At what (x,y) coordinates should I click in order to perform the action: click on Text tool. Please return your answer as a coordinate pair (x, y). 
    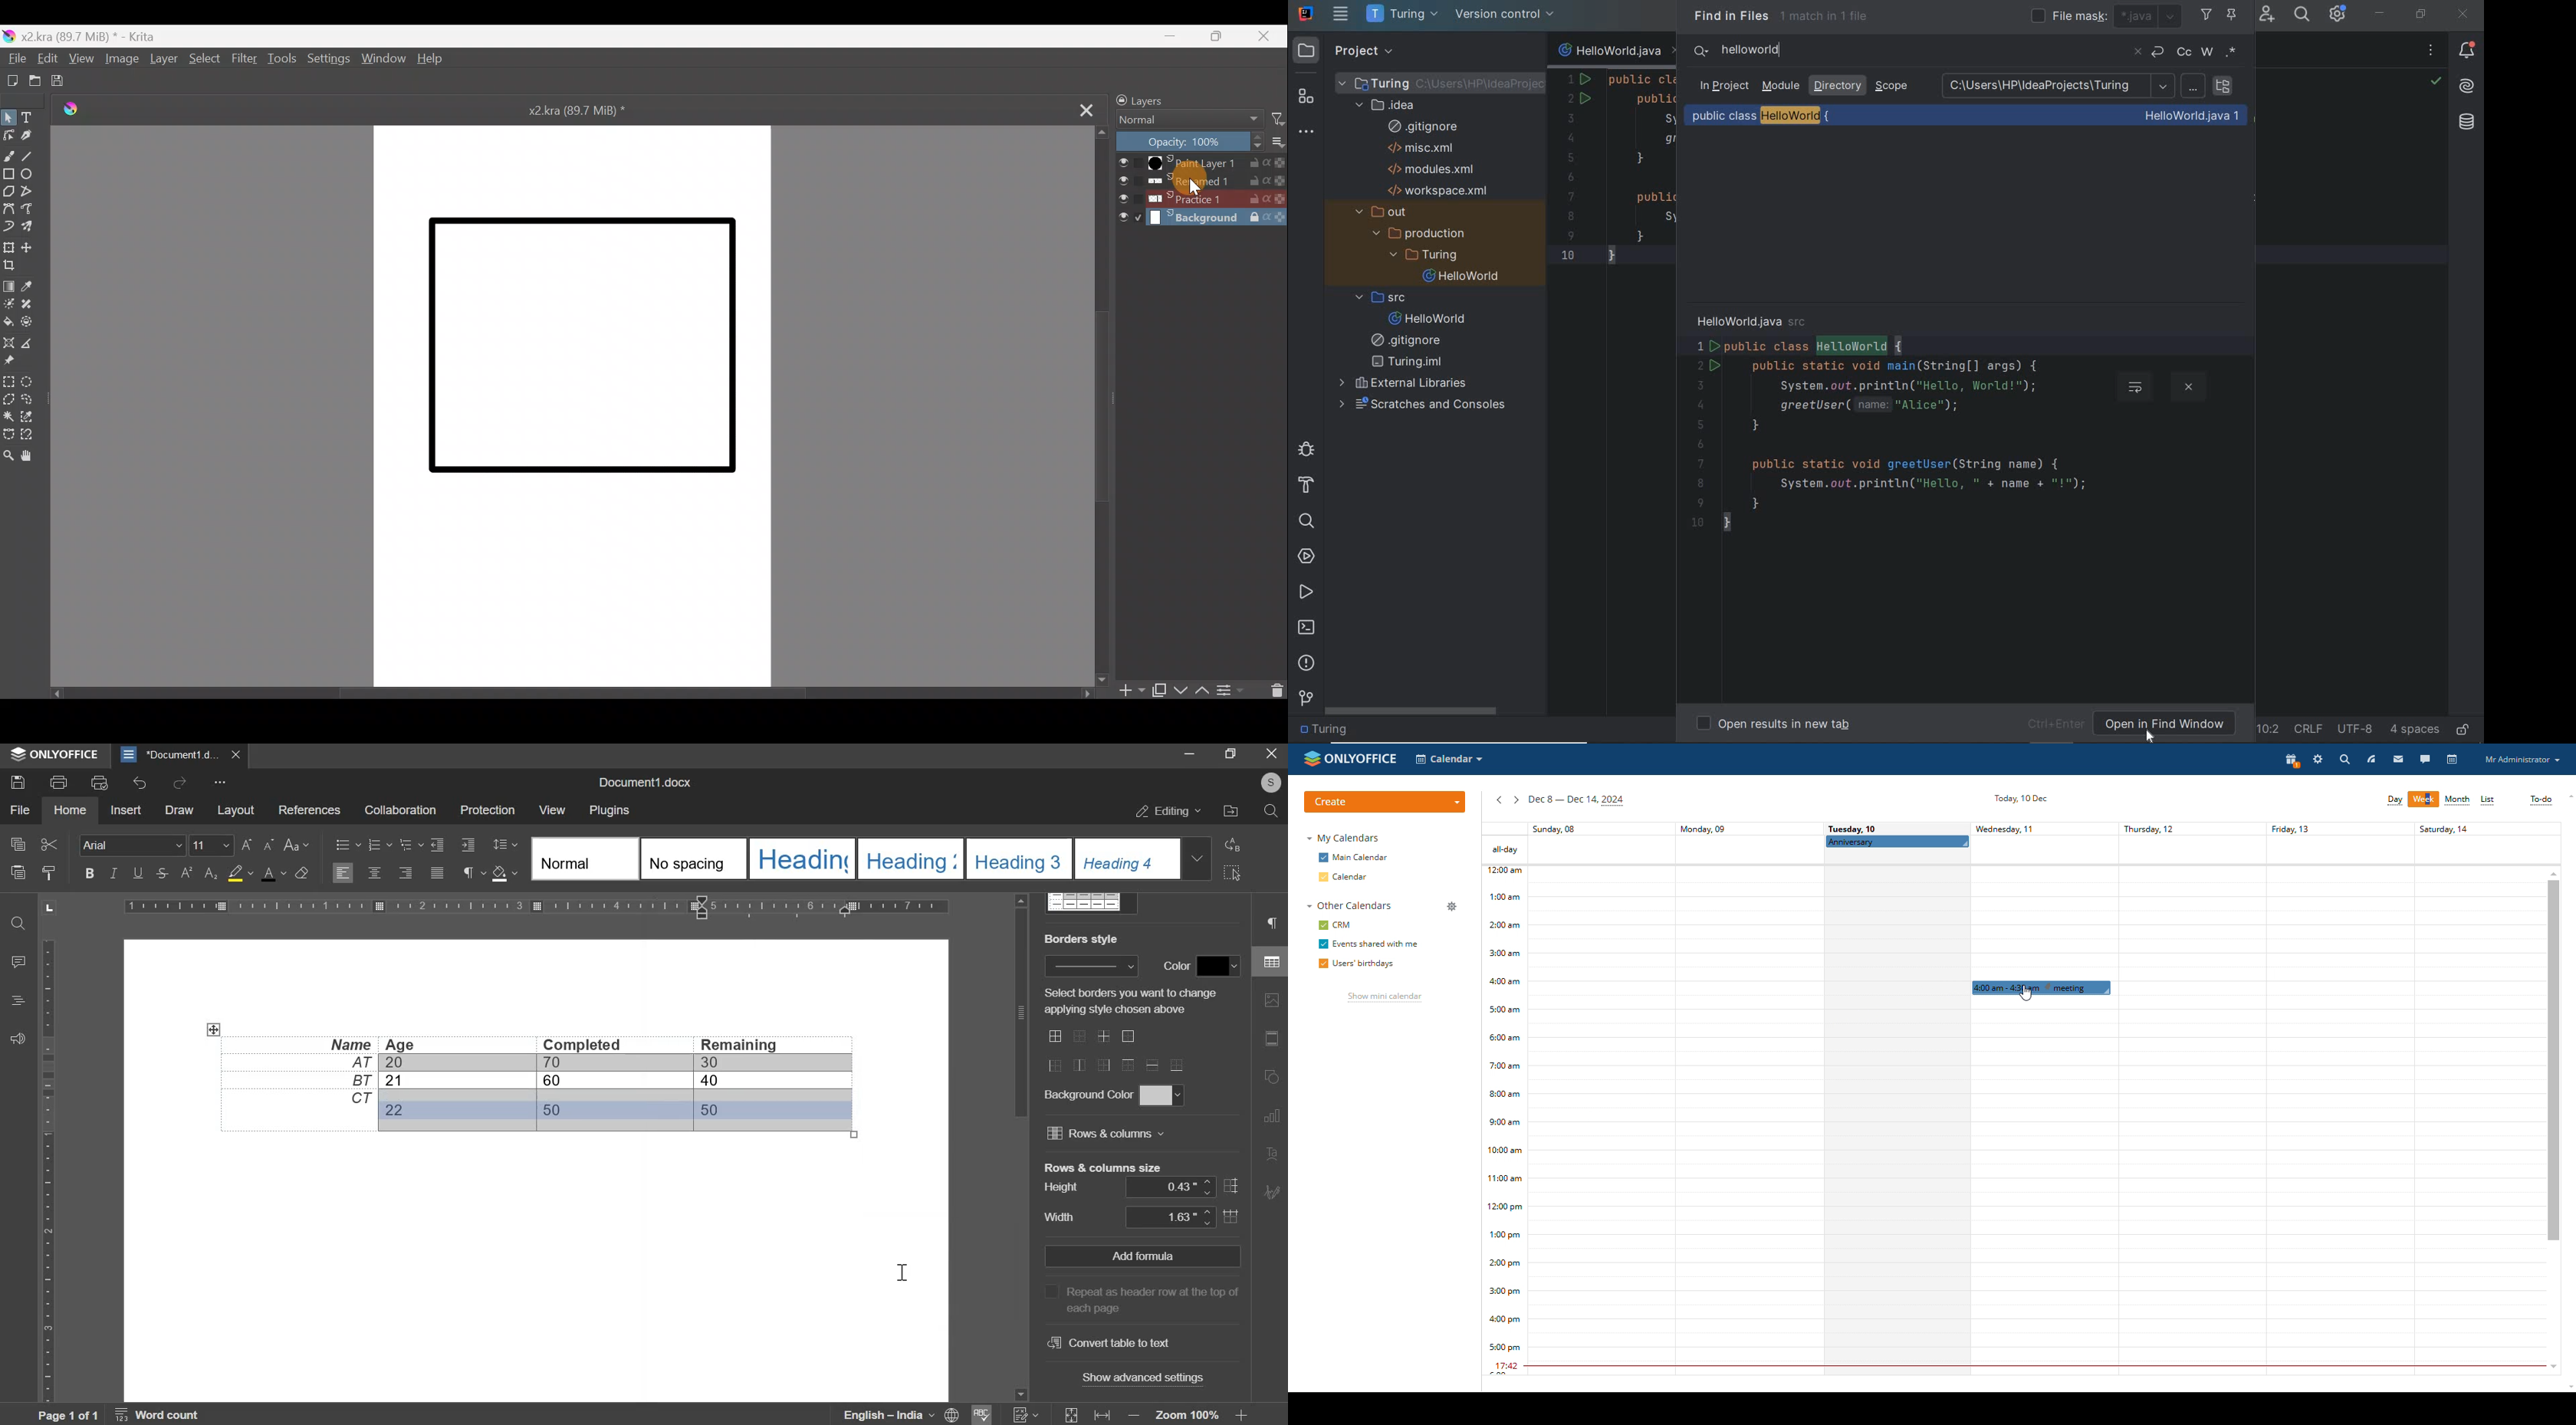
    Looking at the image, I should click on (32, 117).